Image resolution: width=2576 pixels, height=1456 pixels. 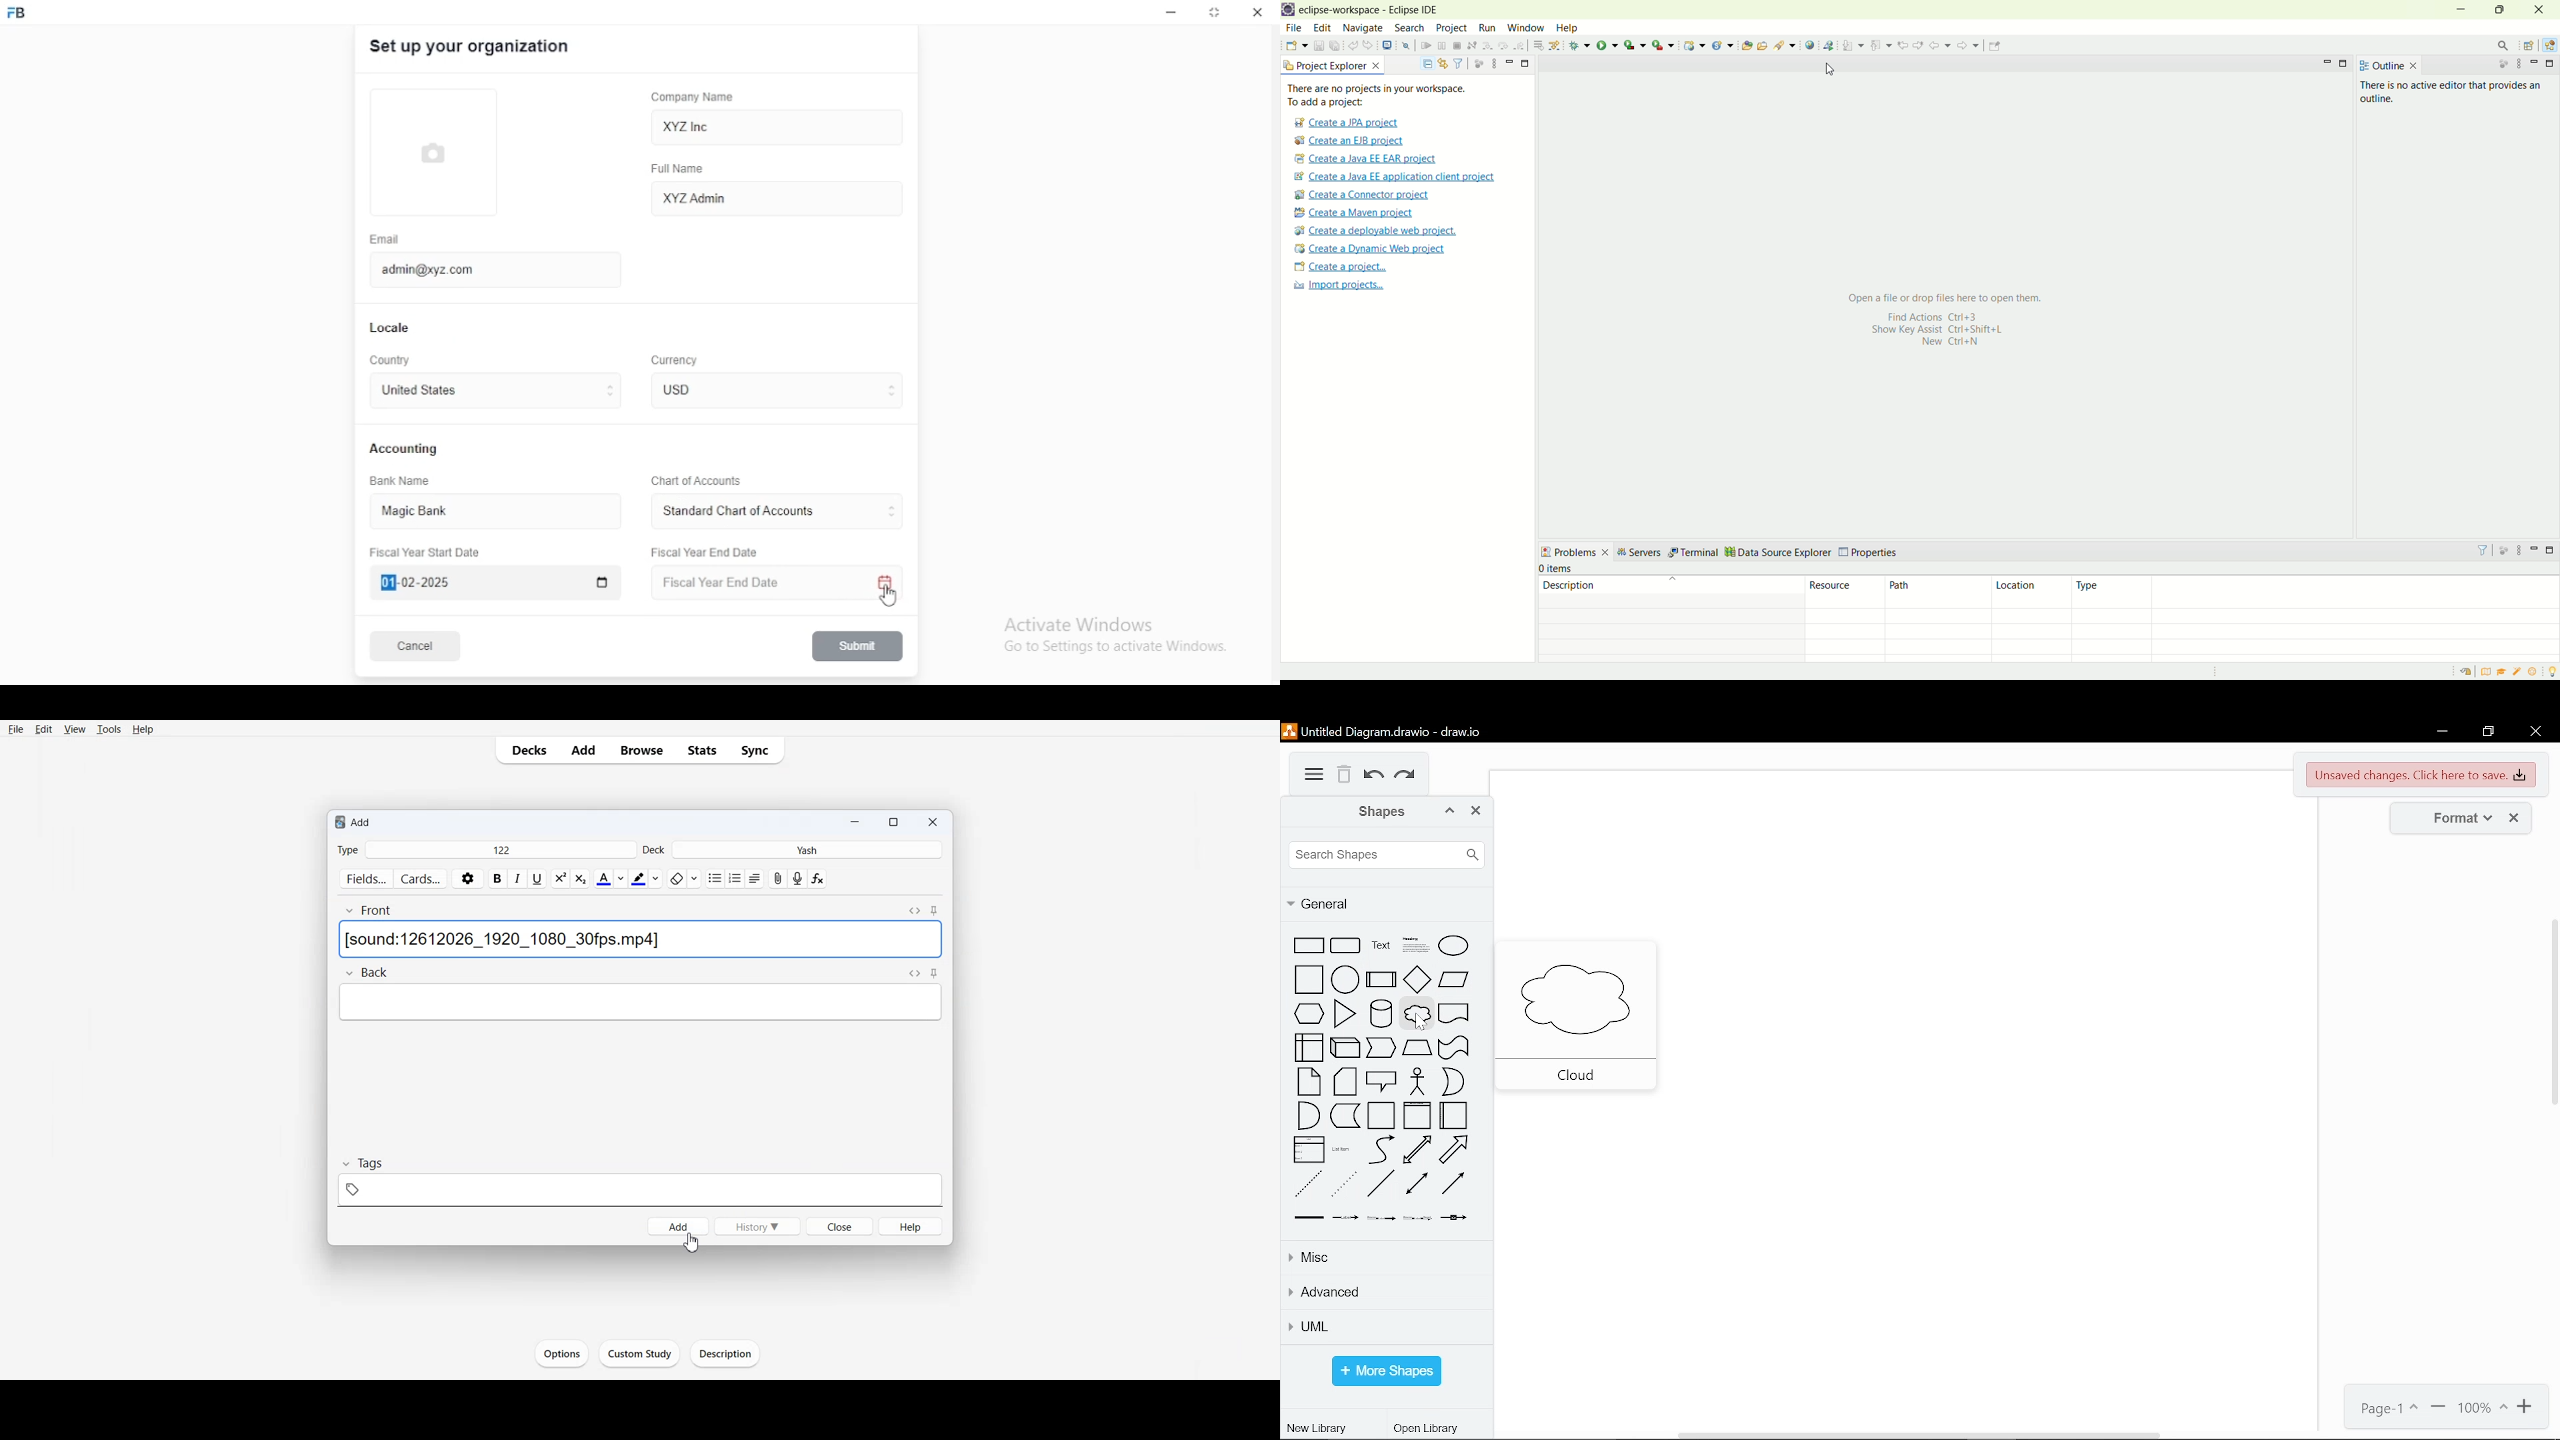 I want to click on 122, so click(x=499, y=850).